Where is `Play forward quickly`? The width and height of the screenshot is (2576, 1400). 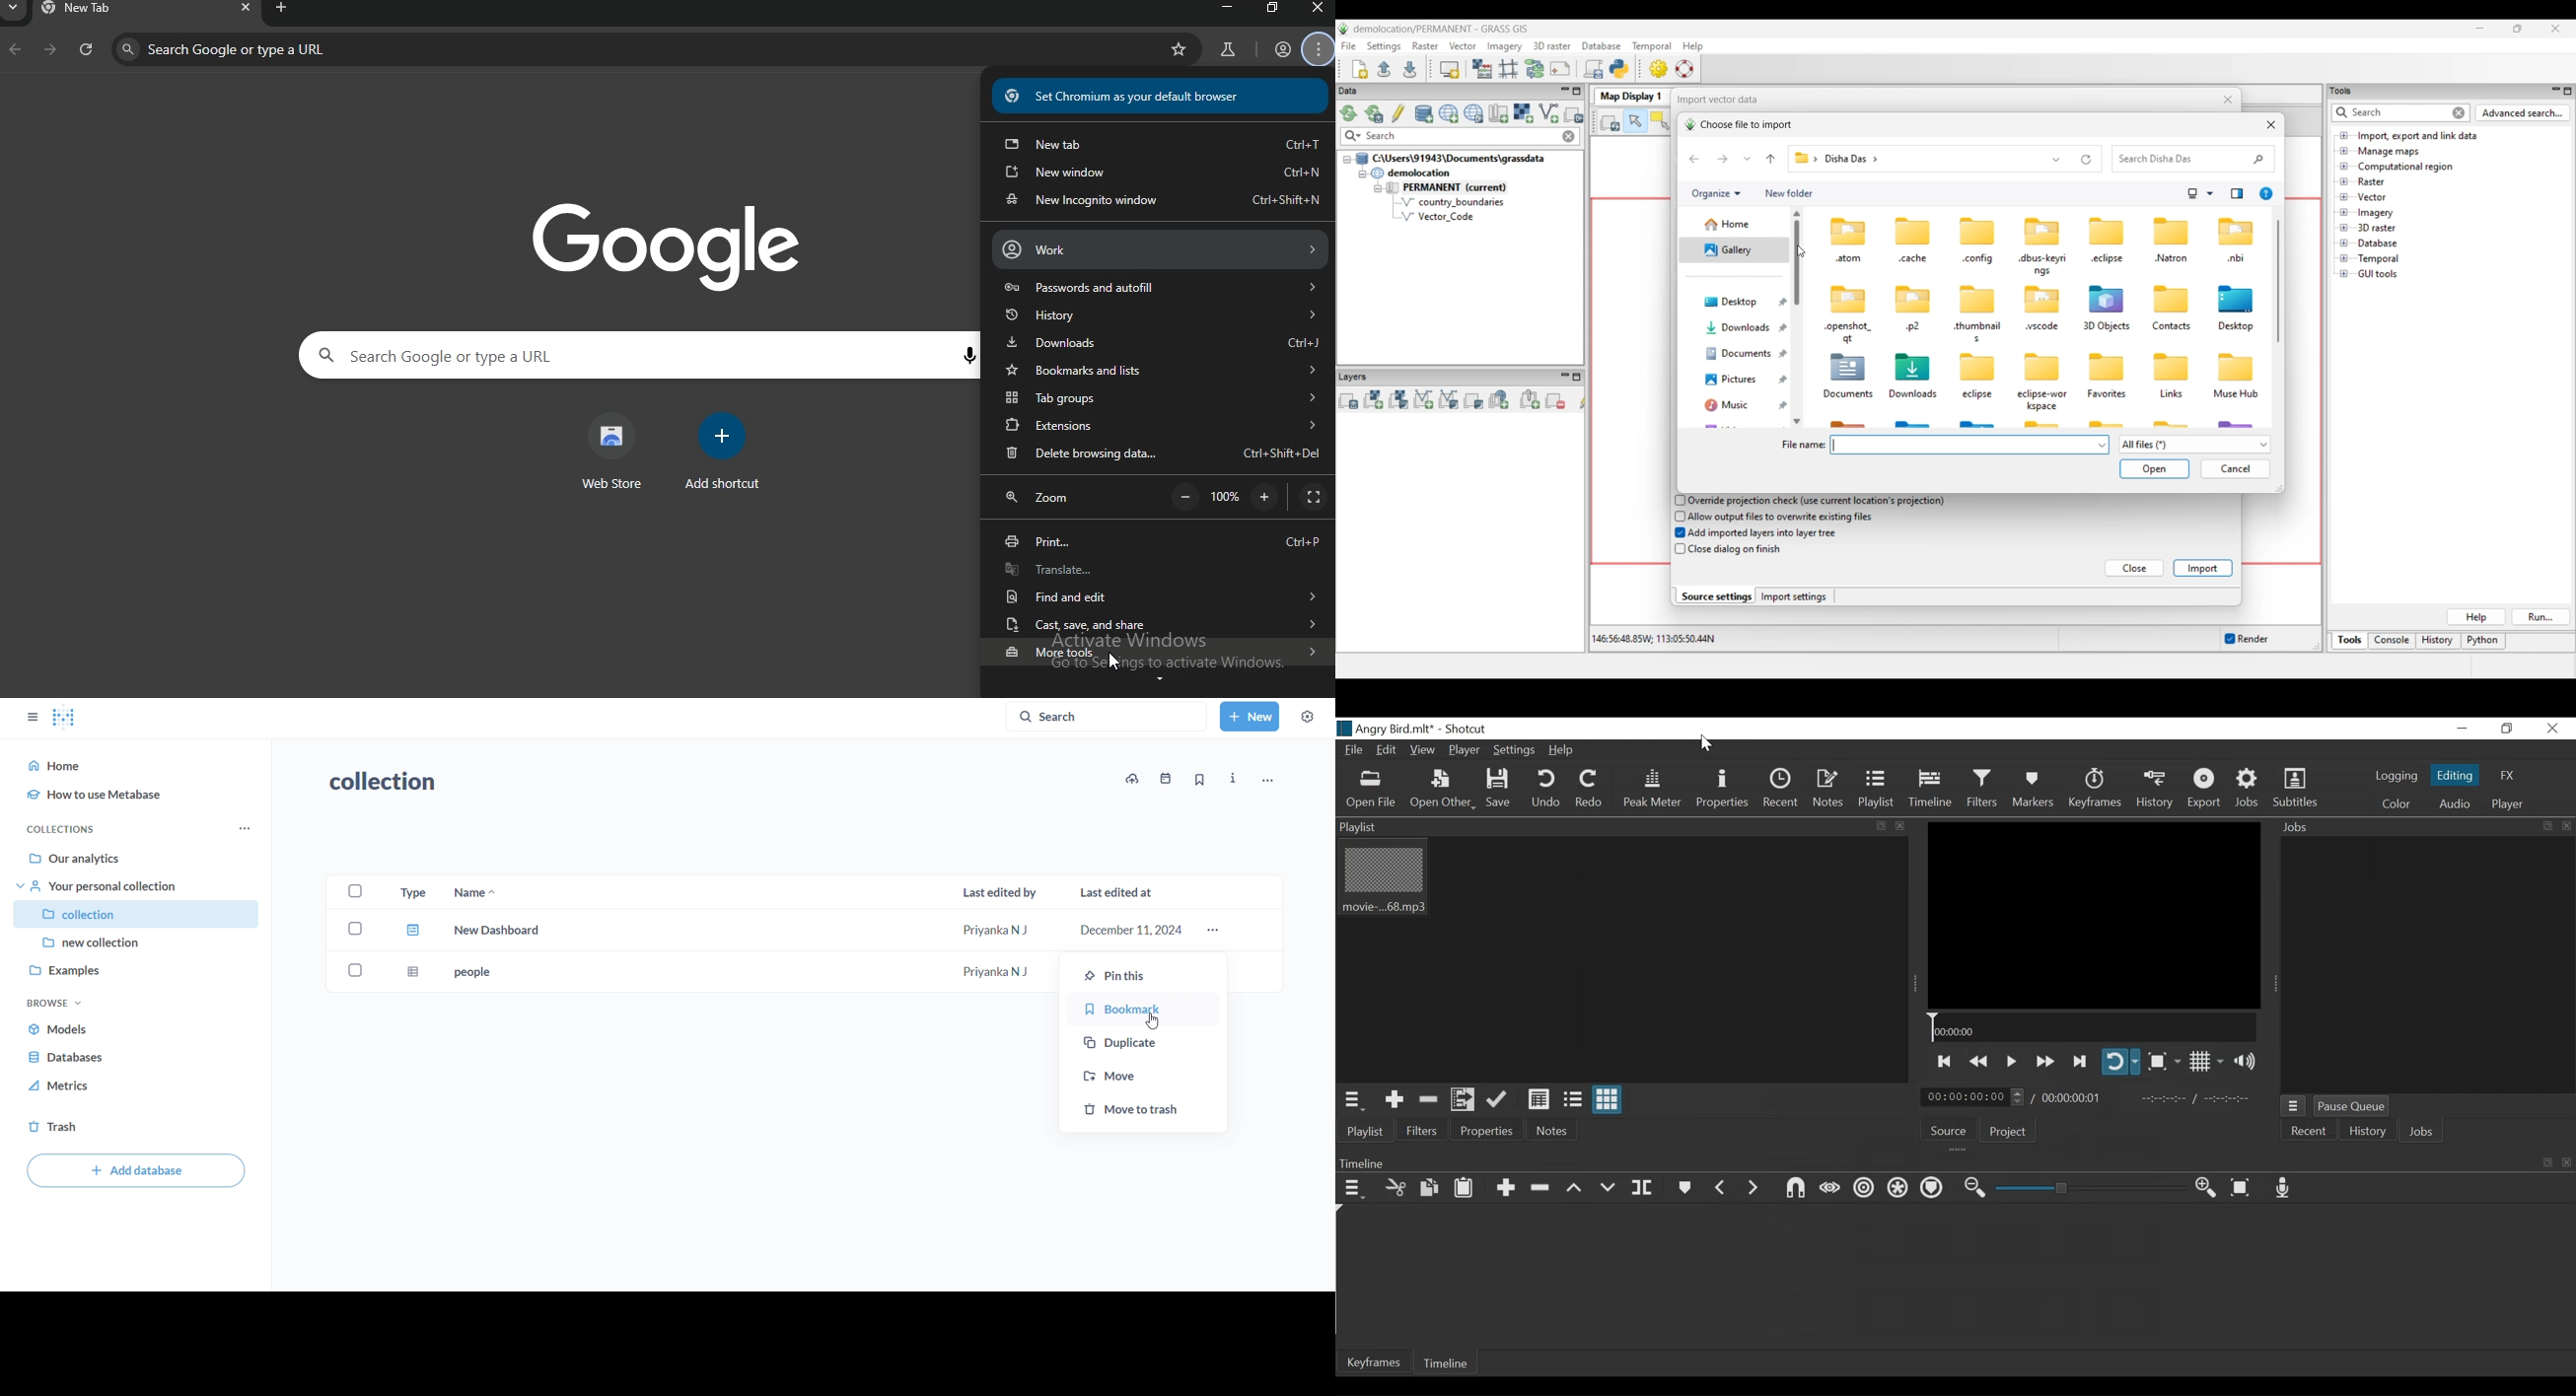
Play forward quickly is located at coordinates (2081, 1061).